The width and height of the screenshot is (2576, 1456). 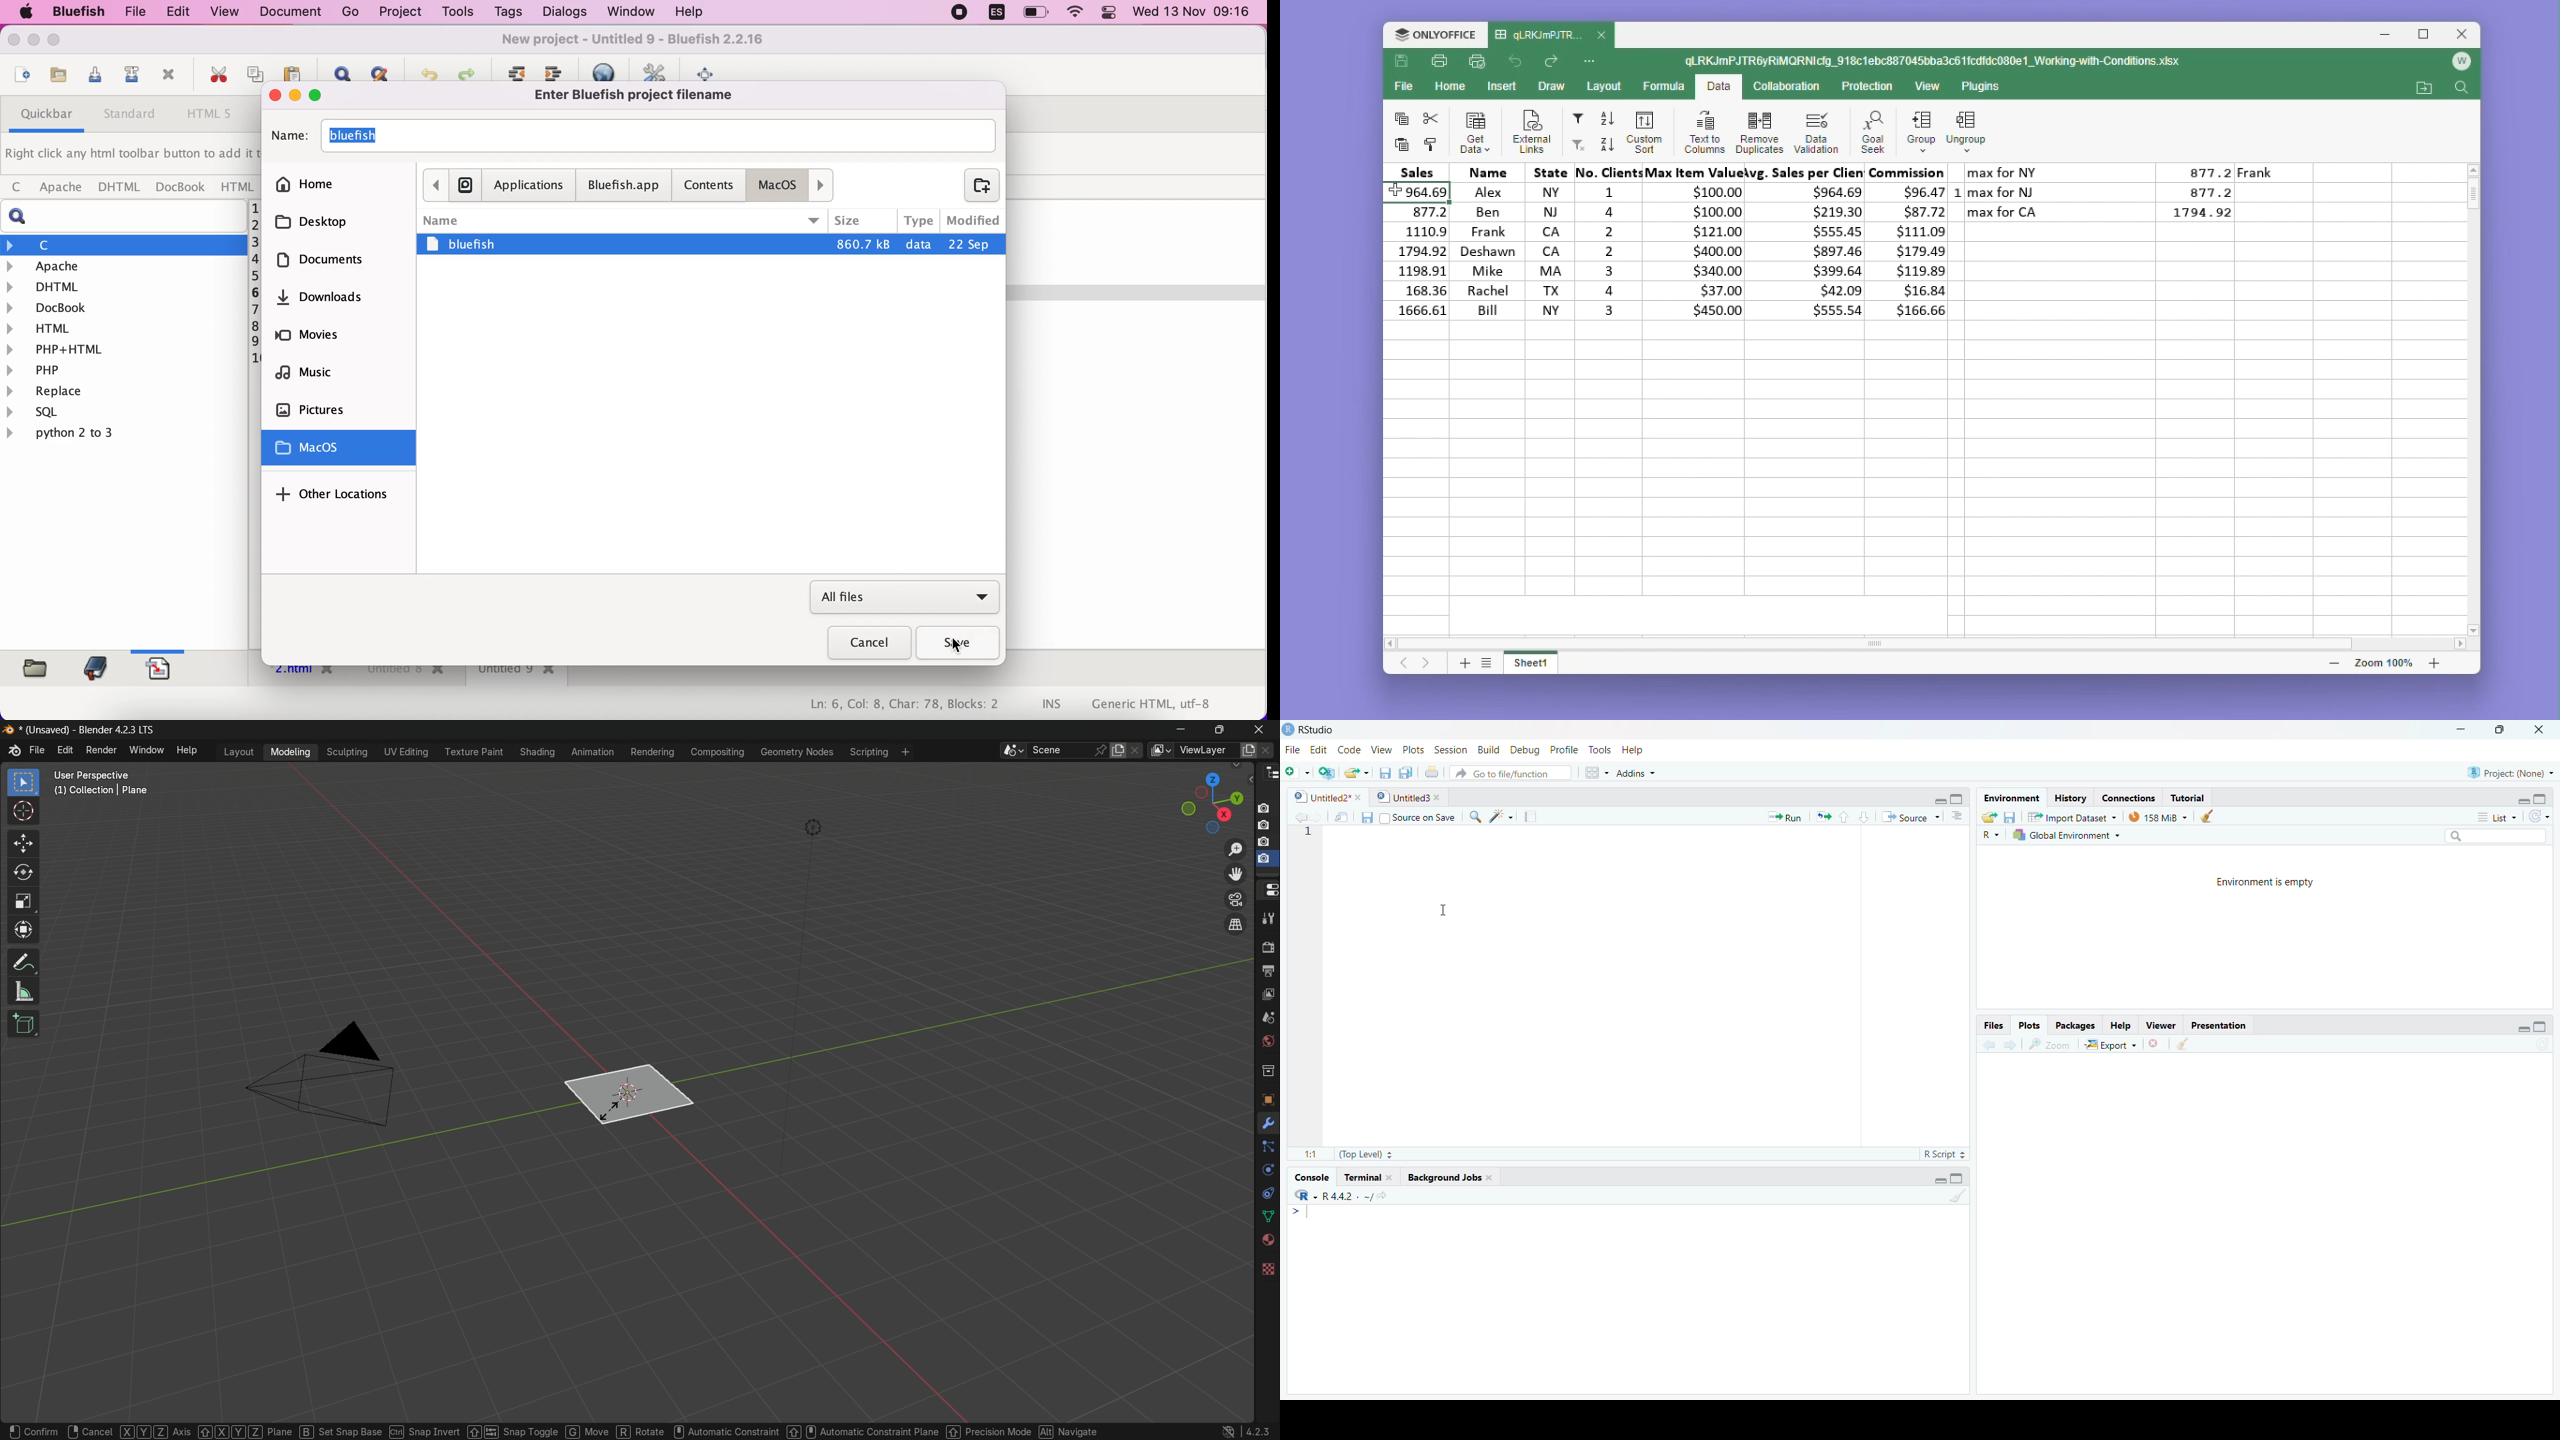 I want to click on show in new window, so click(x=2193, y=1043).